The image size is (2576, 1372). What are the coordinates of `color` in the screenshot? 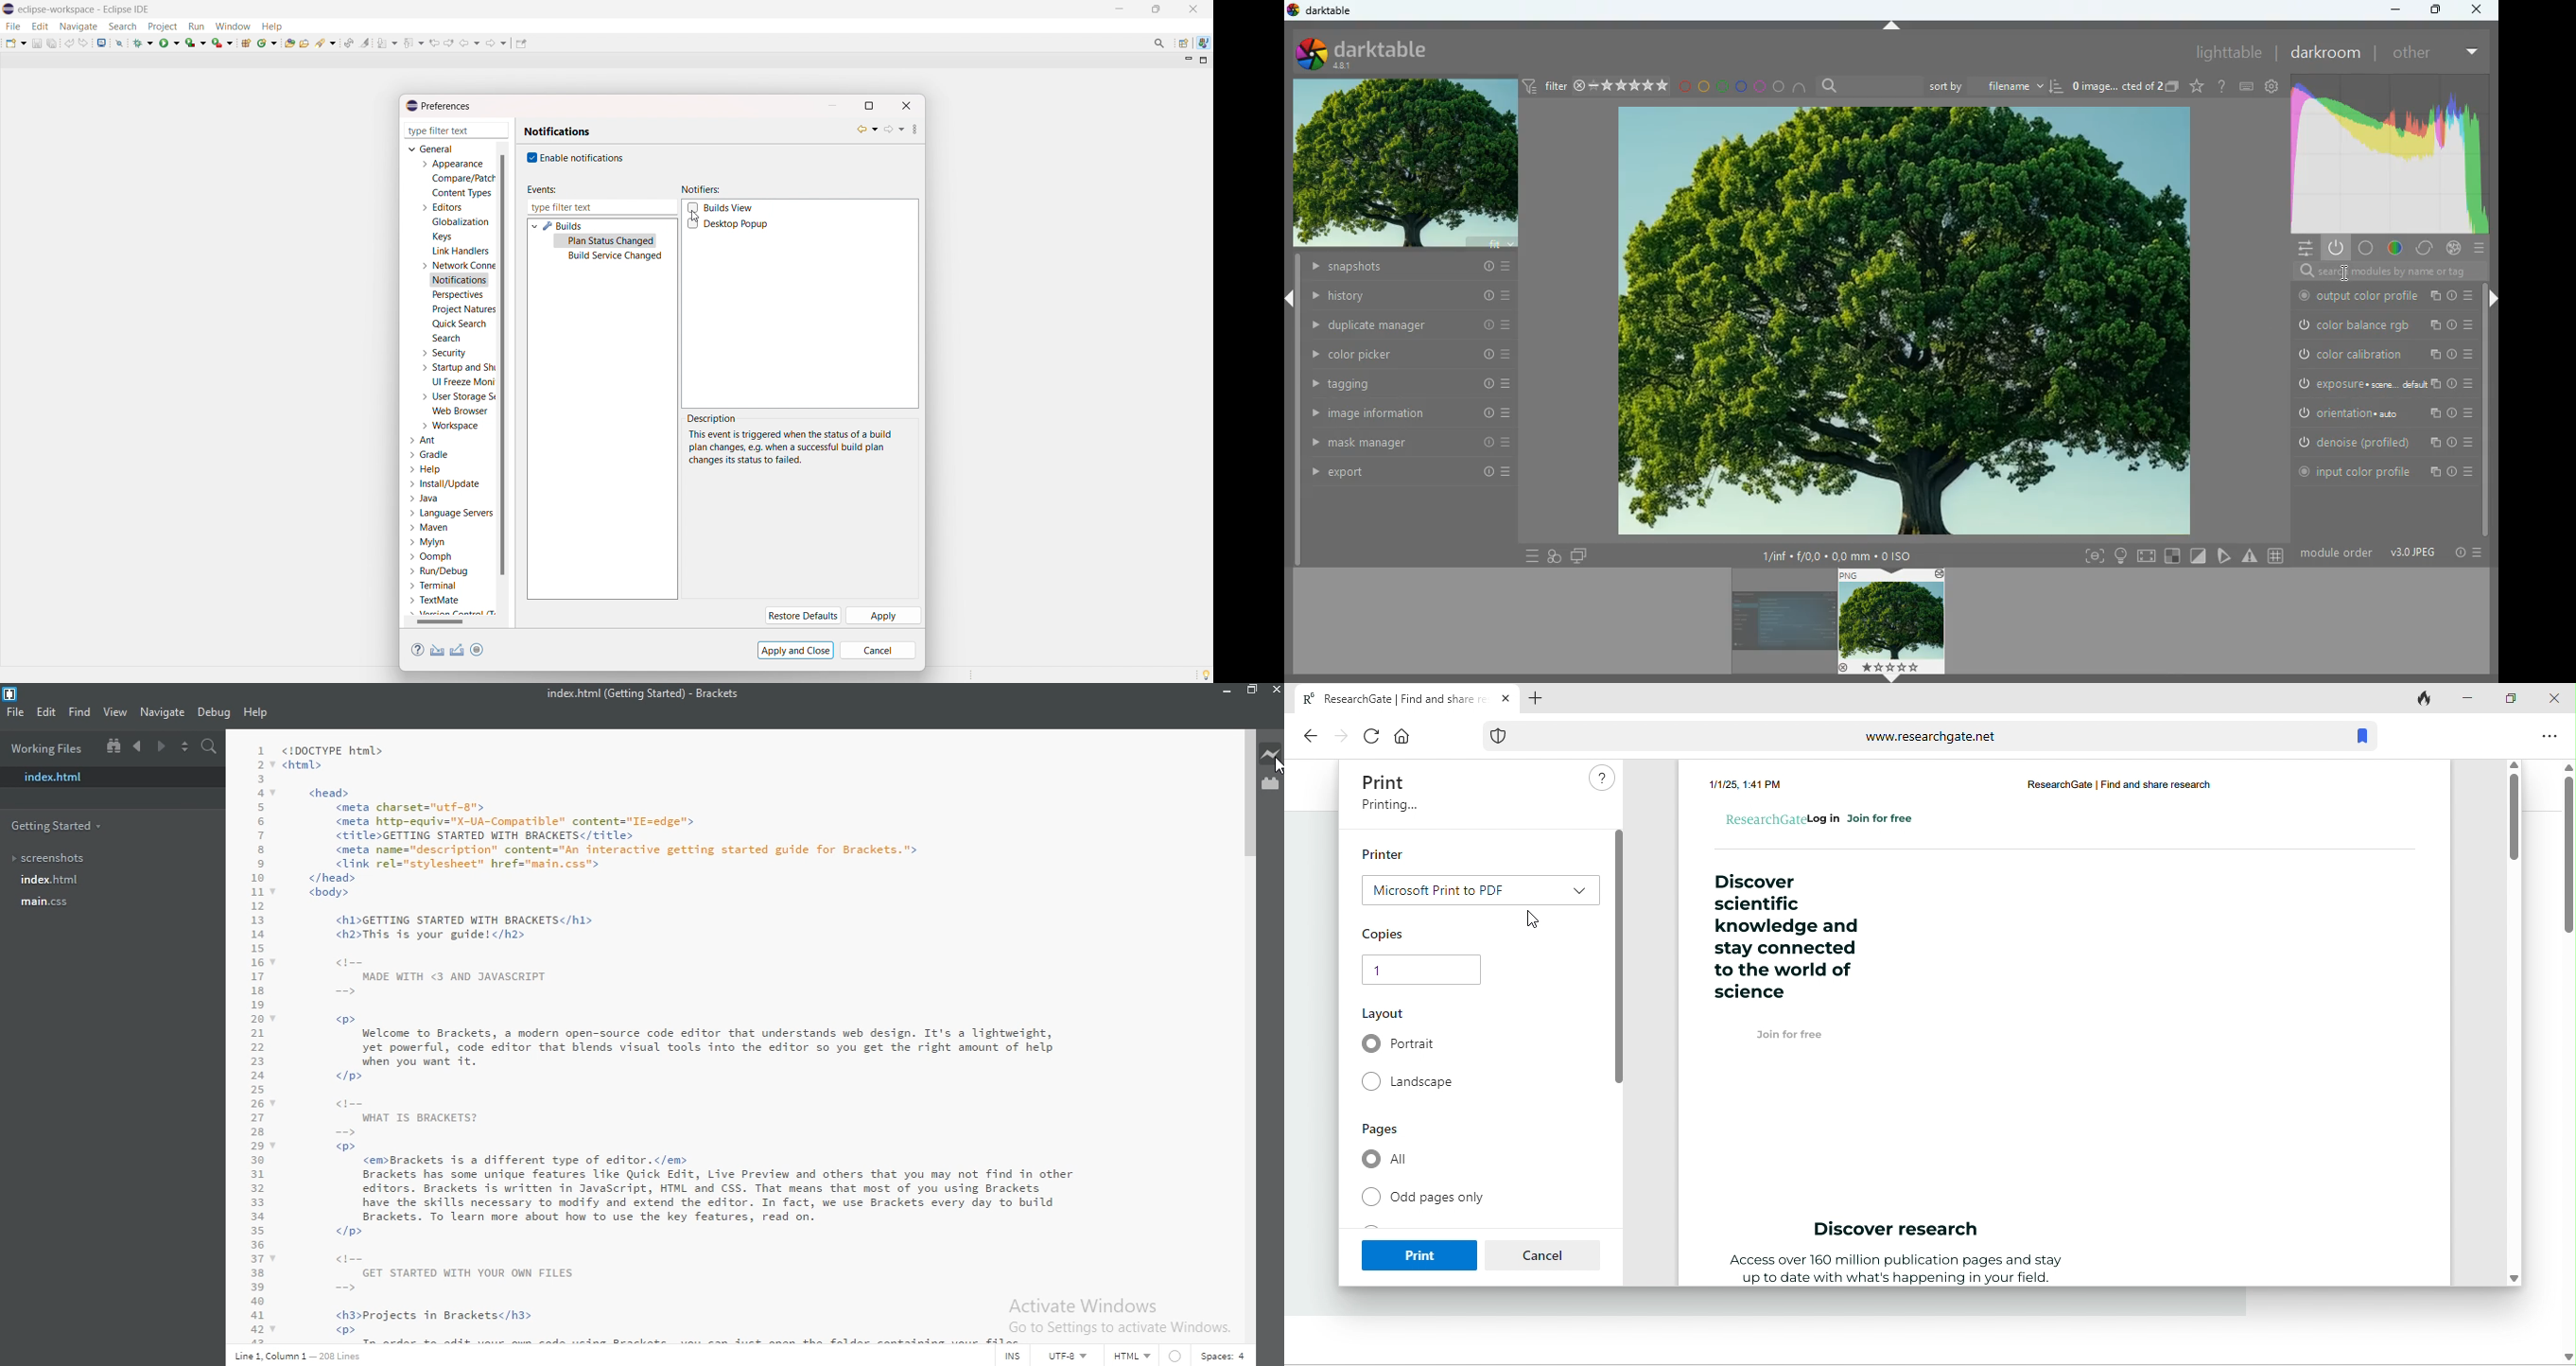 It's located at (2391, 248).